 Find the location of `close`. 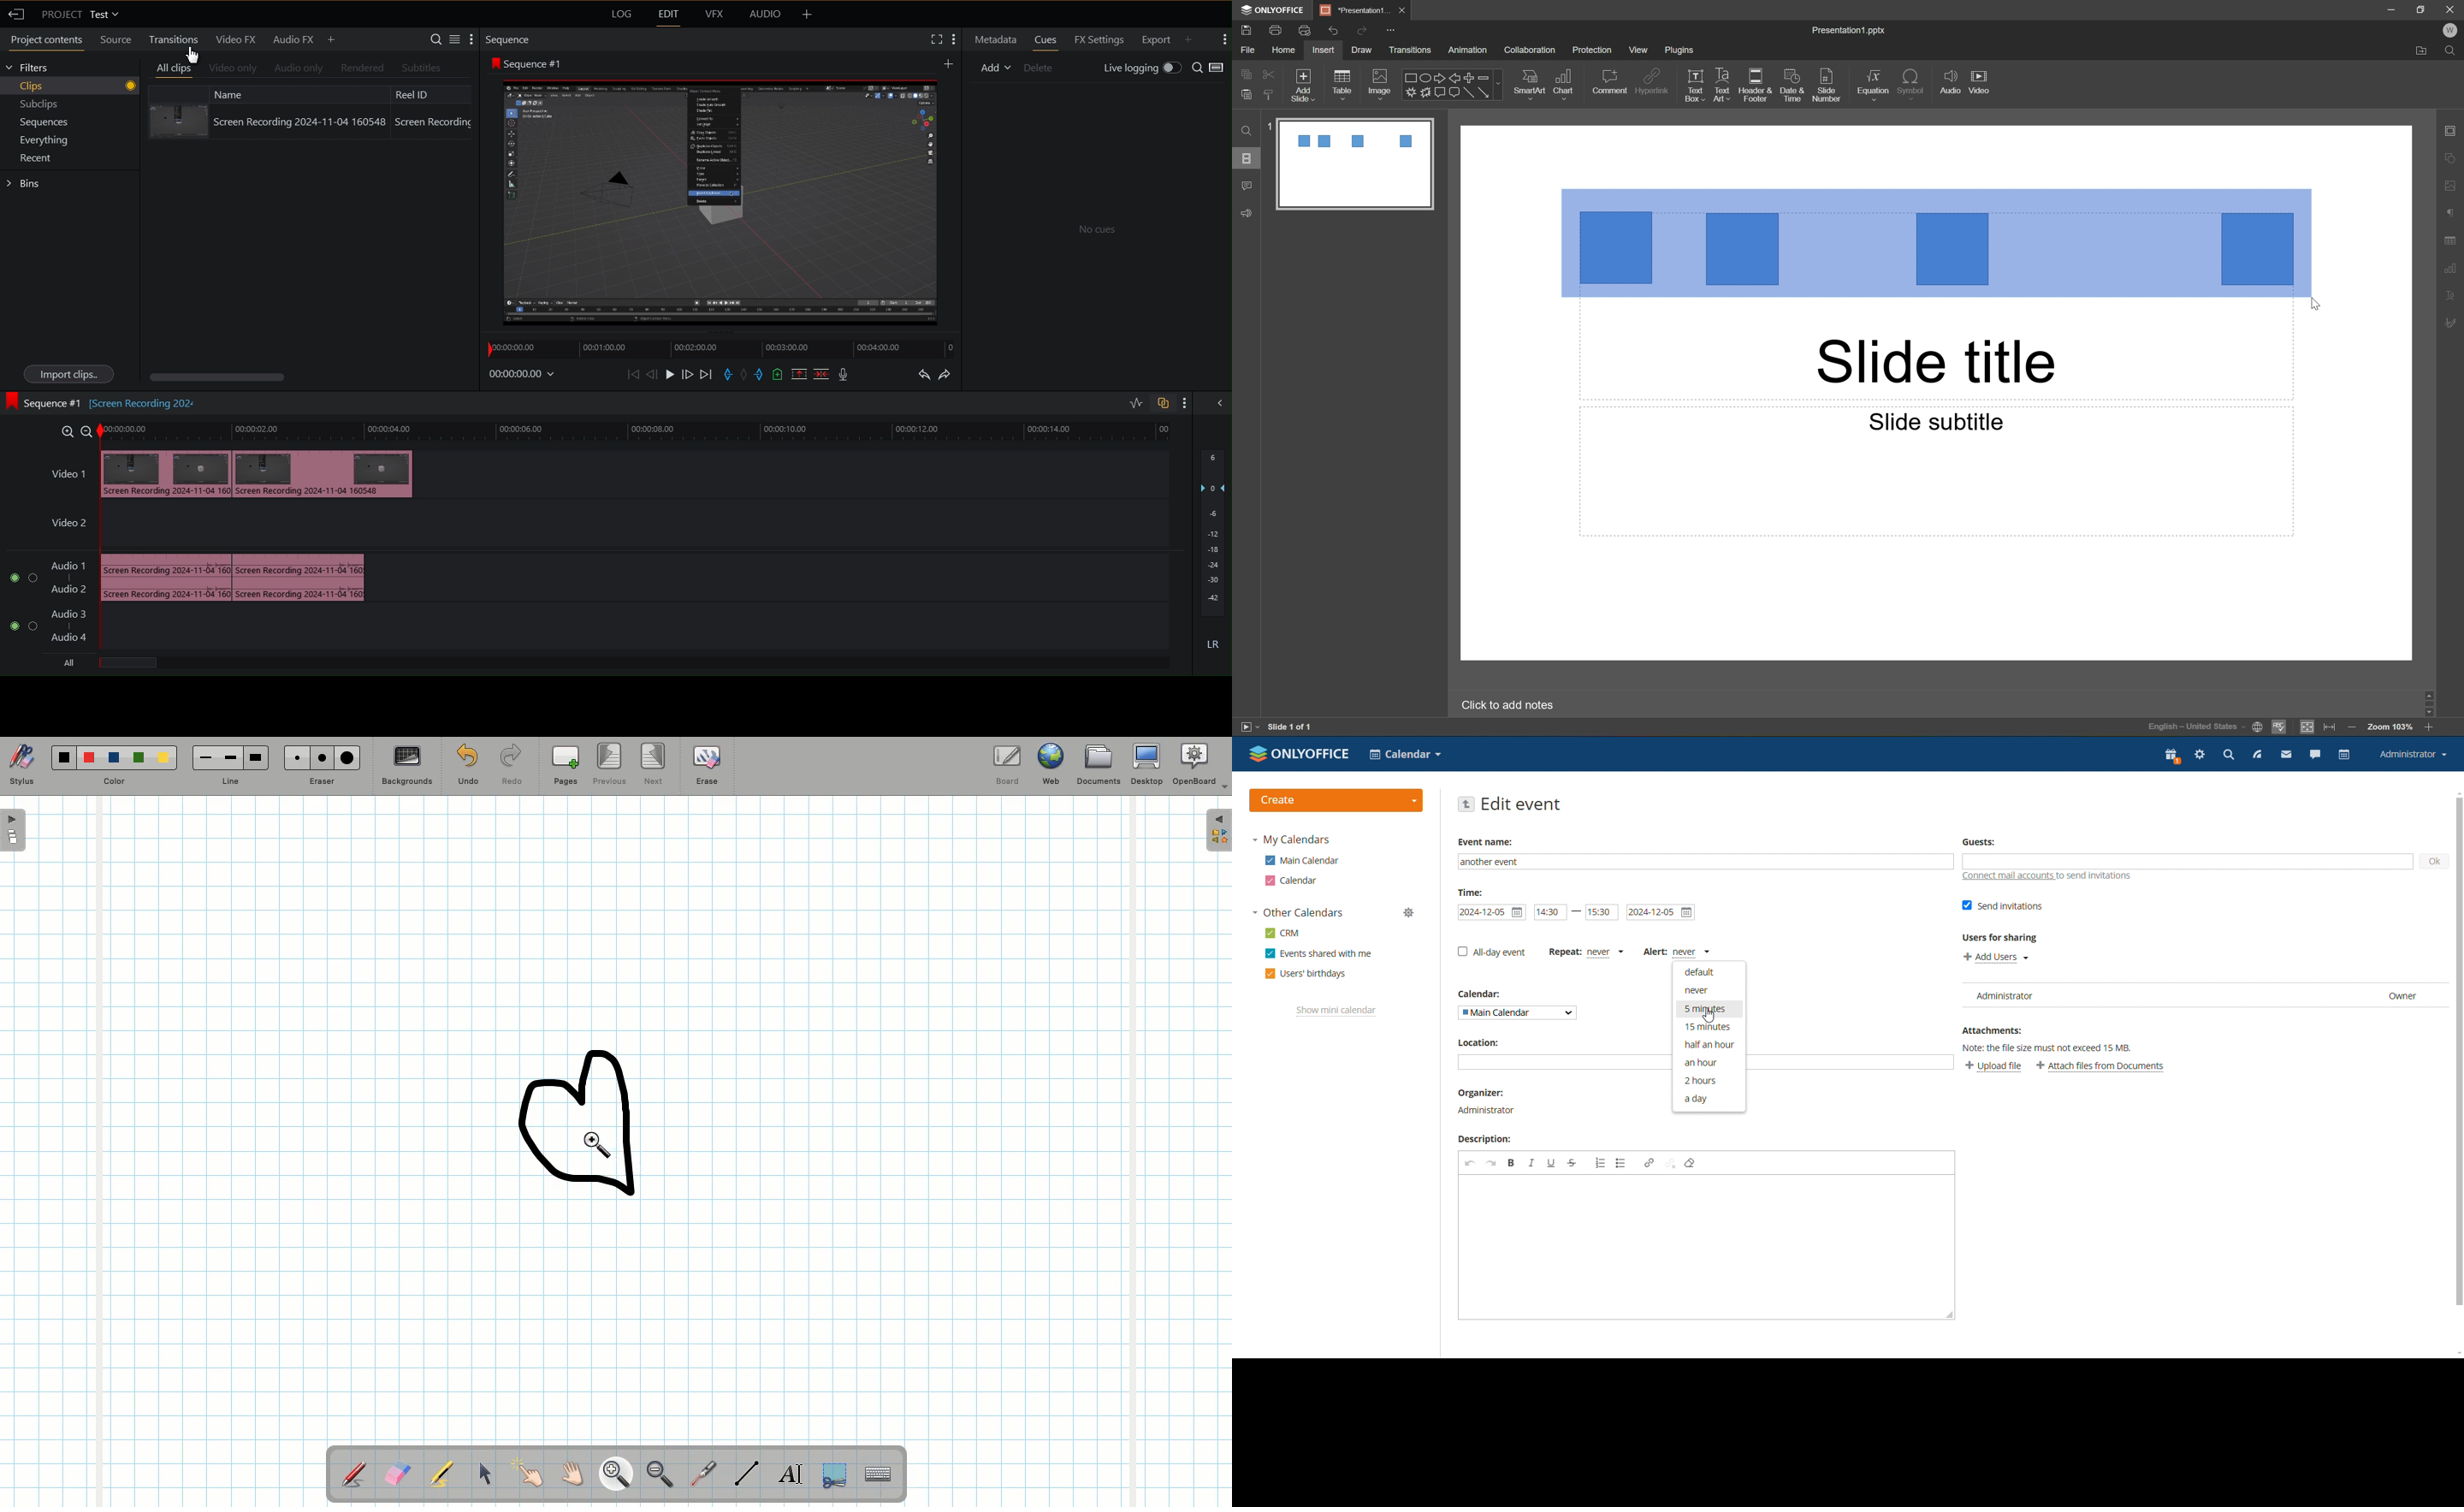

close is located at coordinates (2451, 9).